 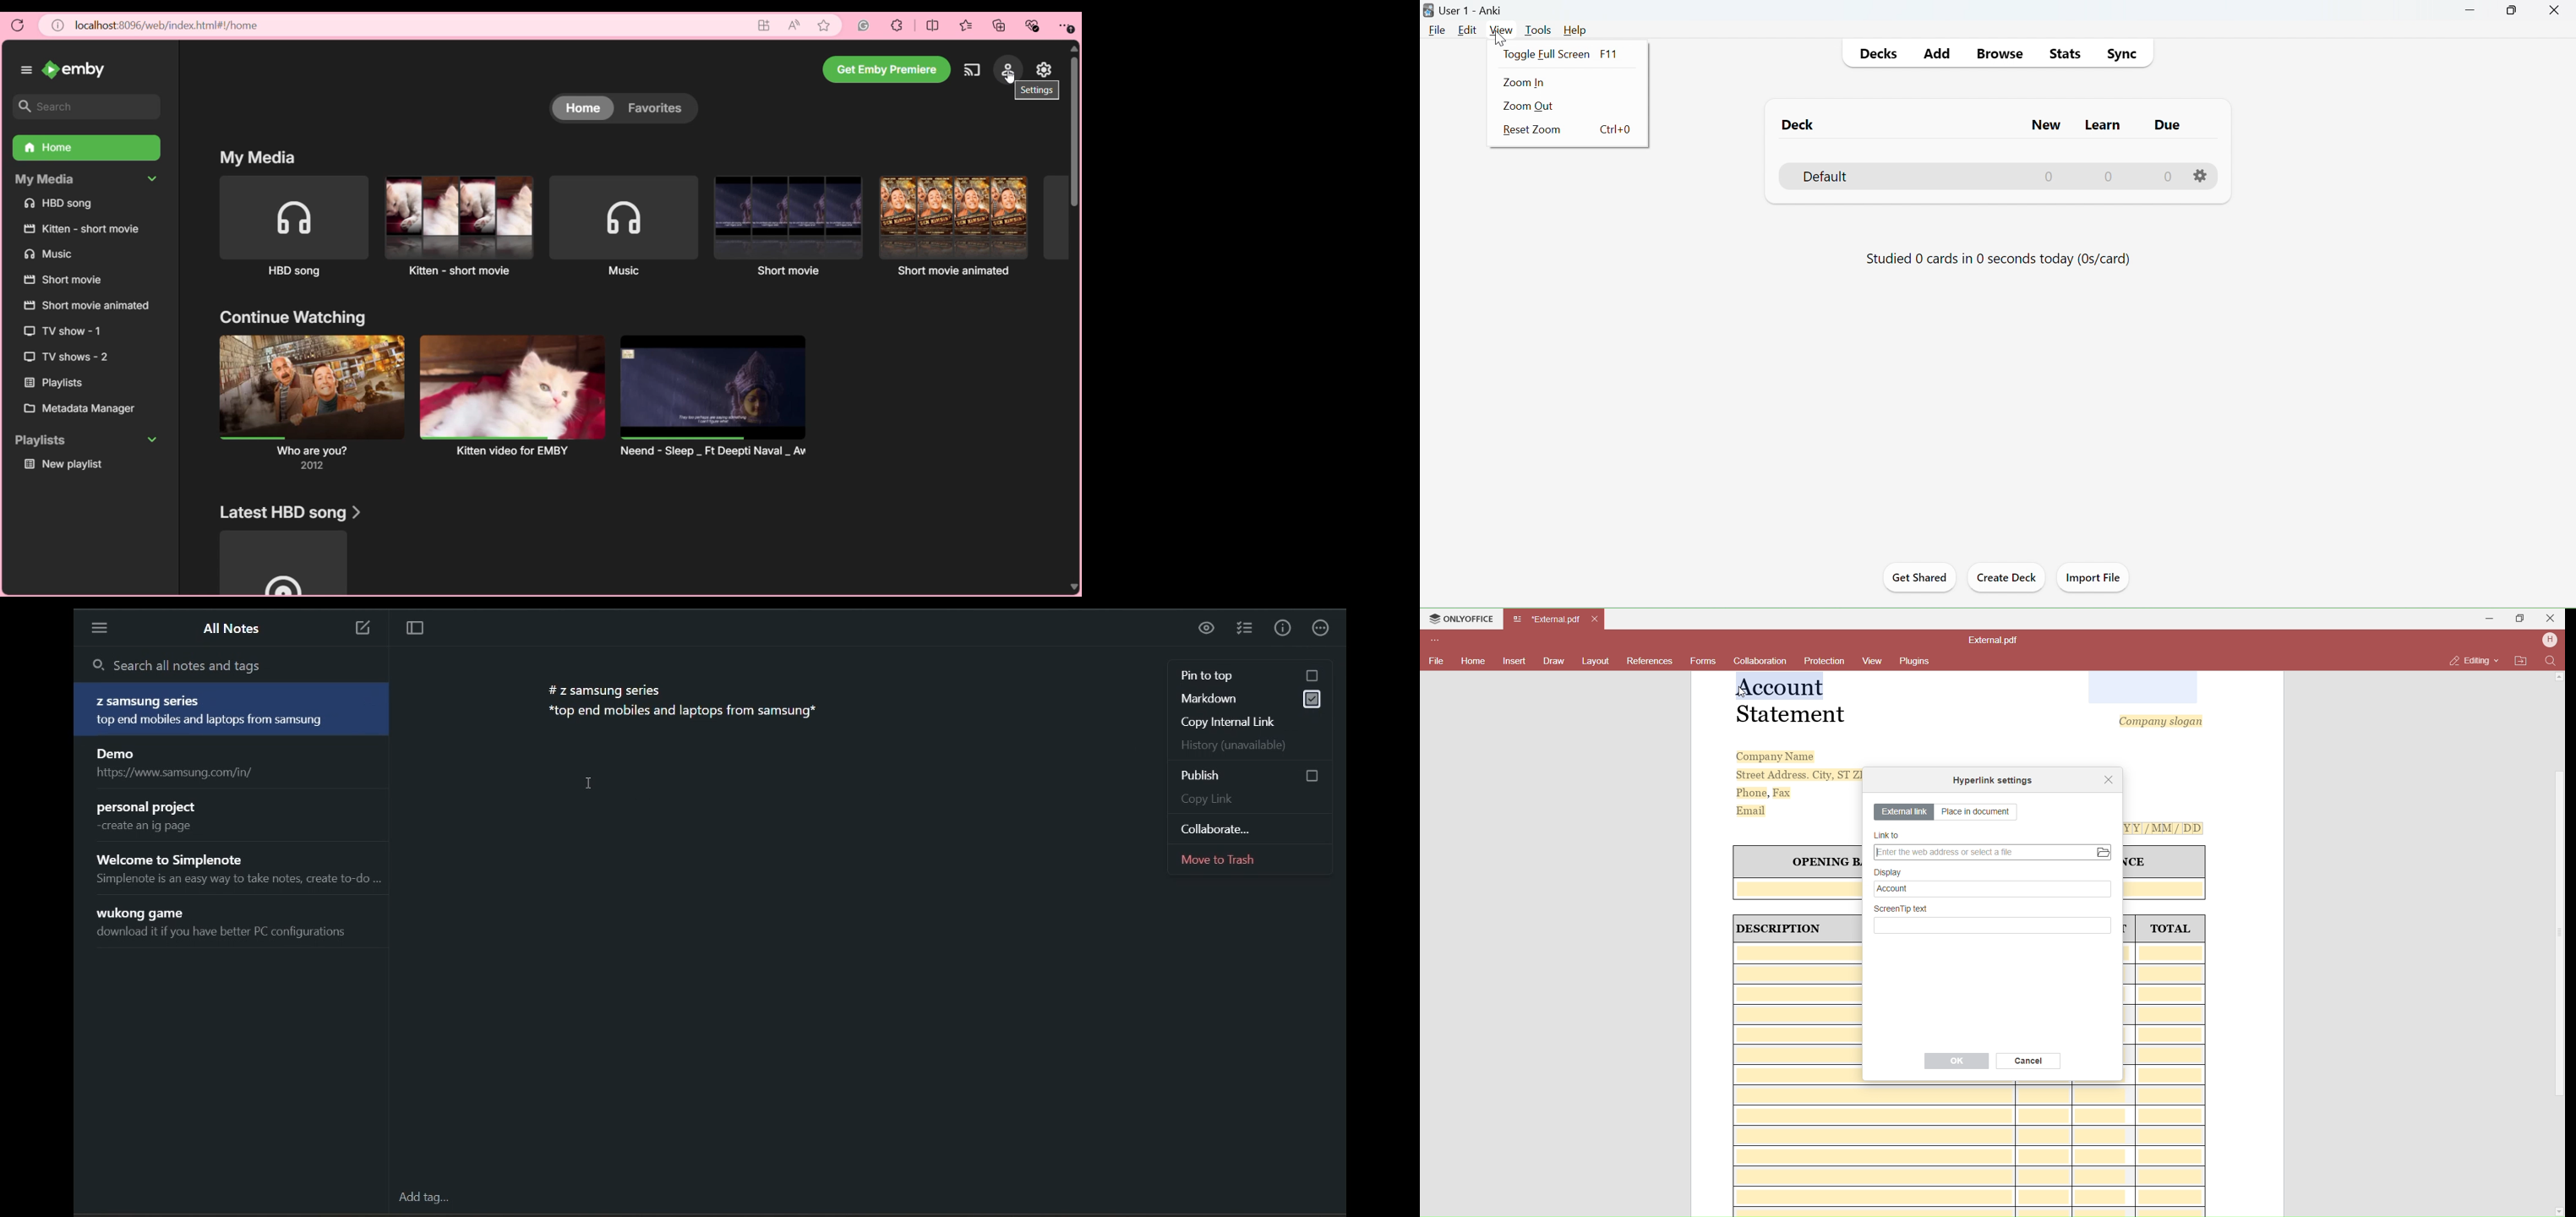 What do you see at coordinates (1440, 640) in the screenshot?
I see `Customize Toolbar` at bounding box center [1440, 640].